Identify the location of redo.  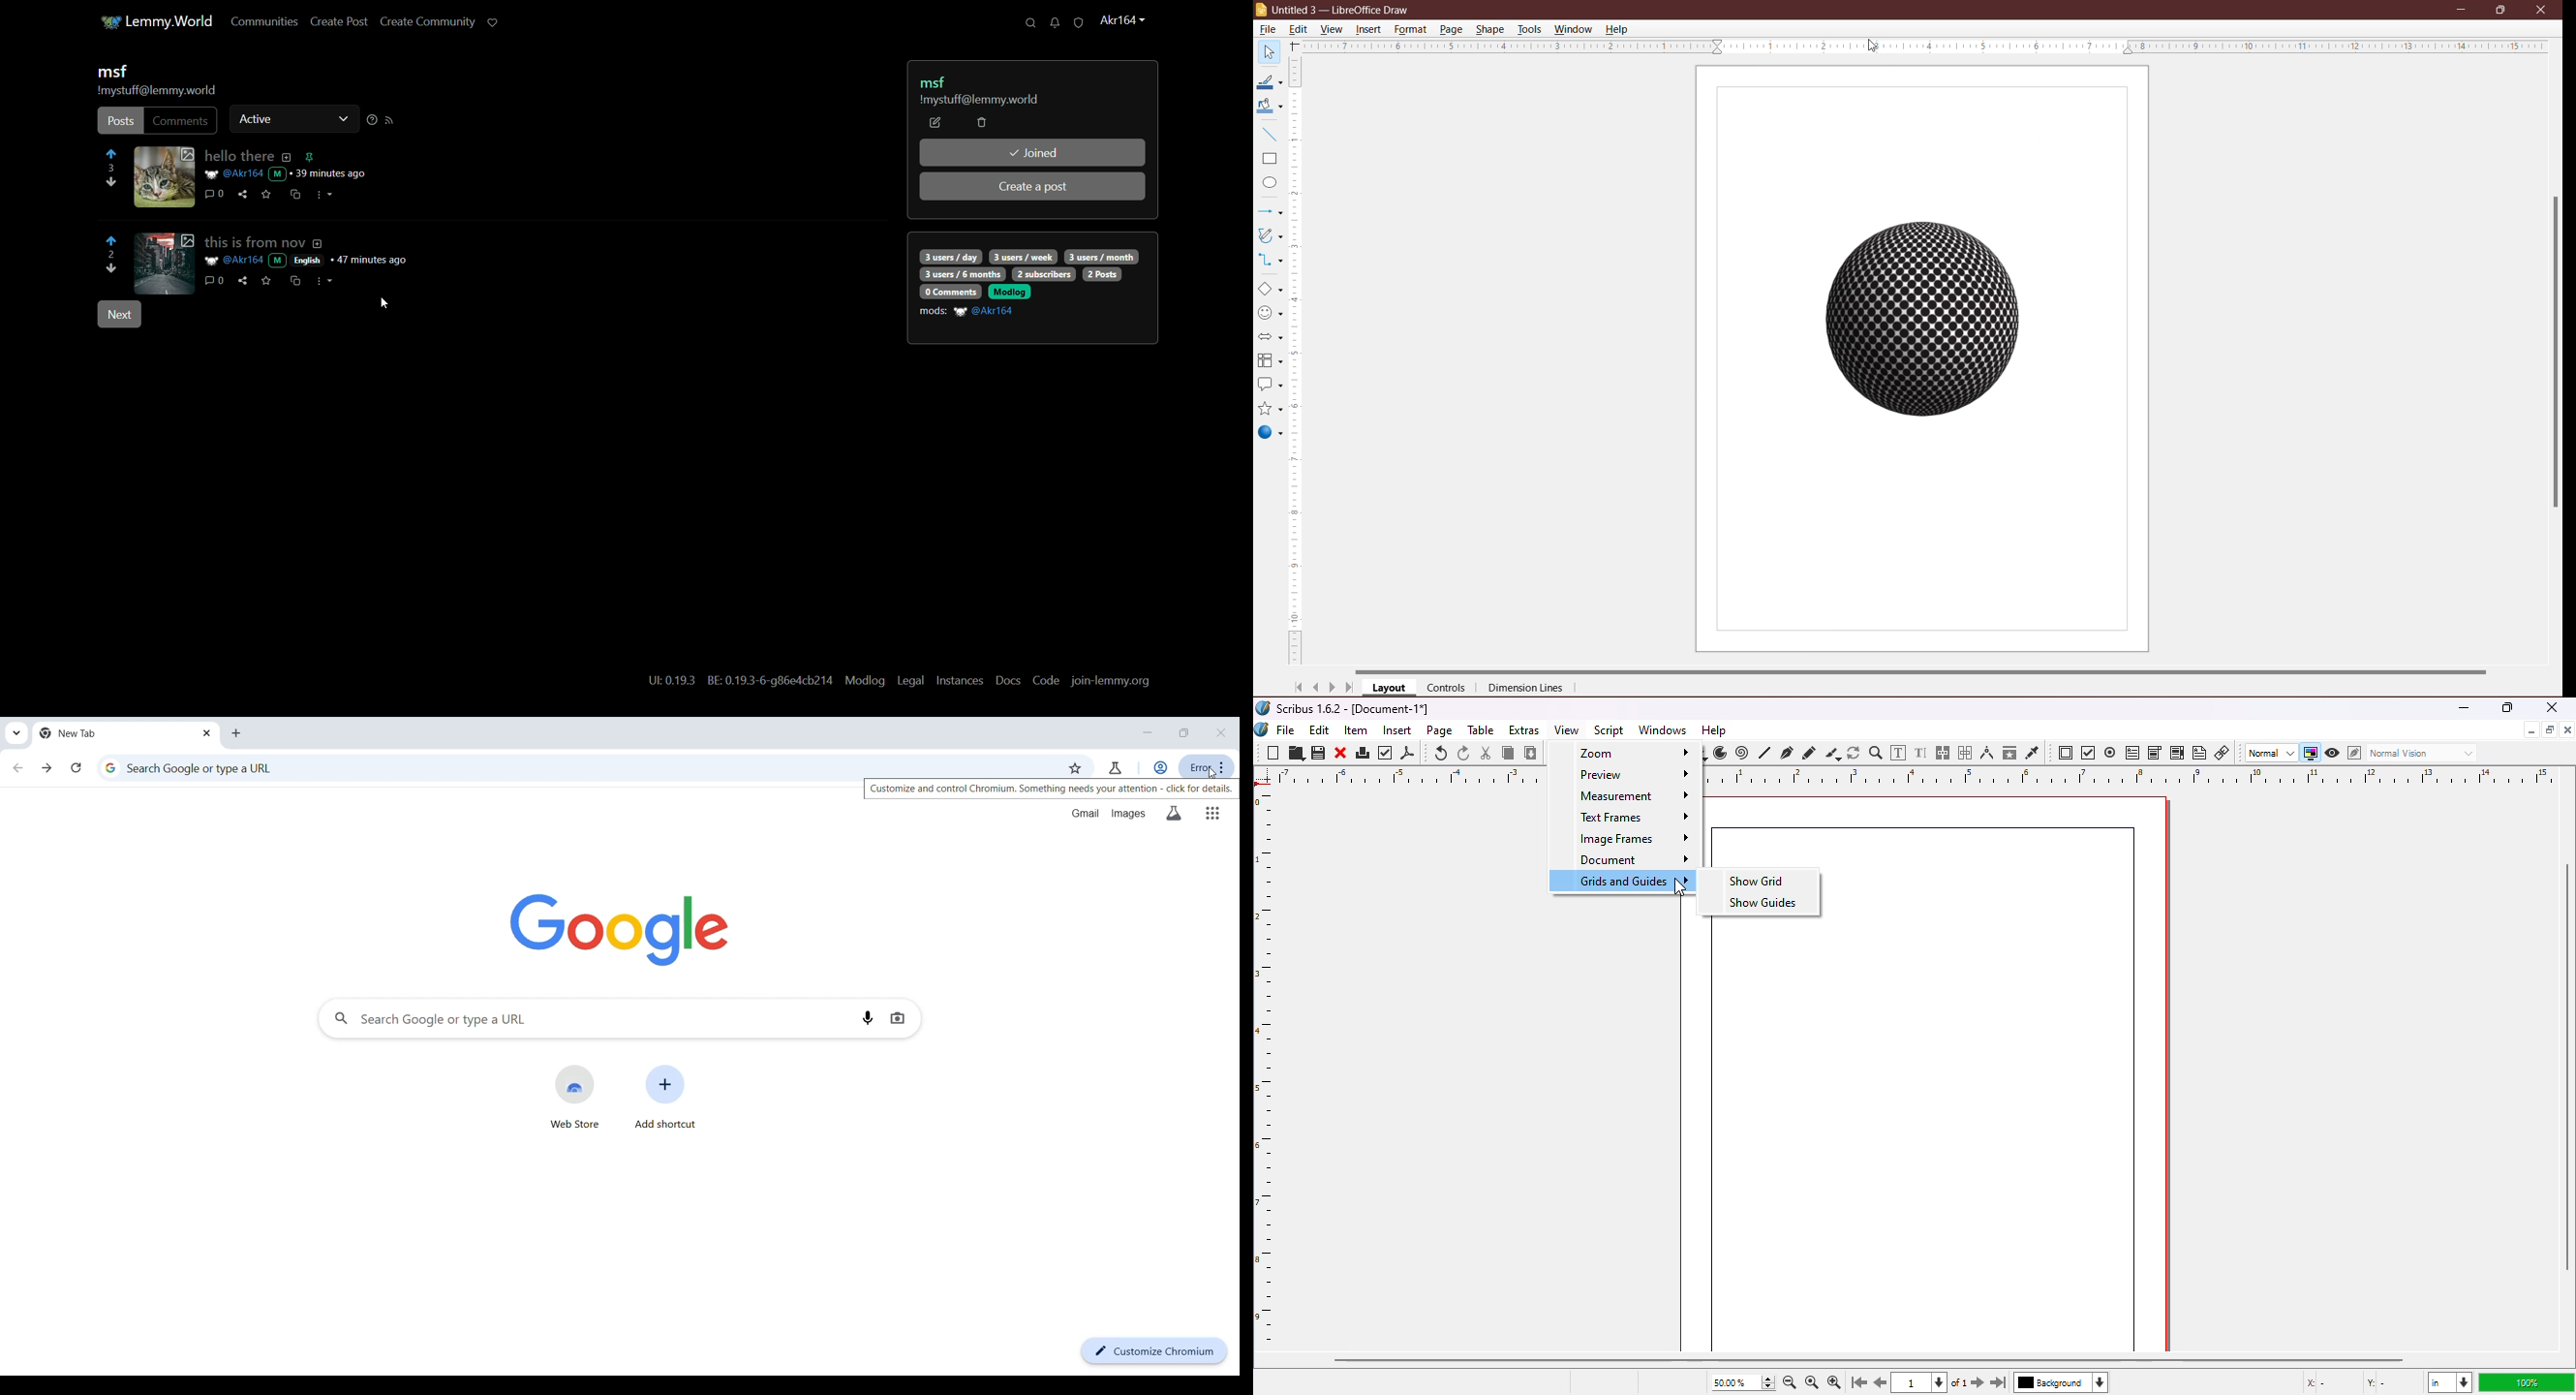
(1464, 754).